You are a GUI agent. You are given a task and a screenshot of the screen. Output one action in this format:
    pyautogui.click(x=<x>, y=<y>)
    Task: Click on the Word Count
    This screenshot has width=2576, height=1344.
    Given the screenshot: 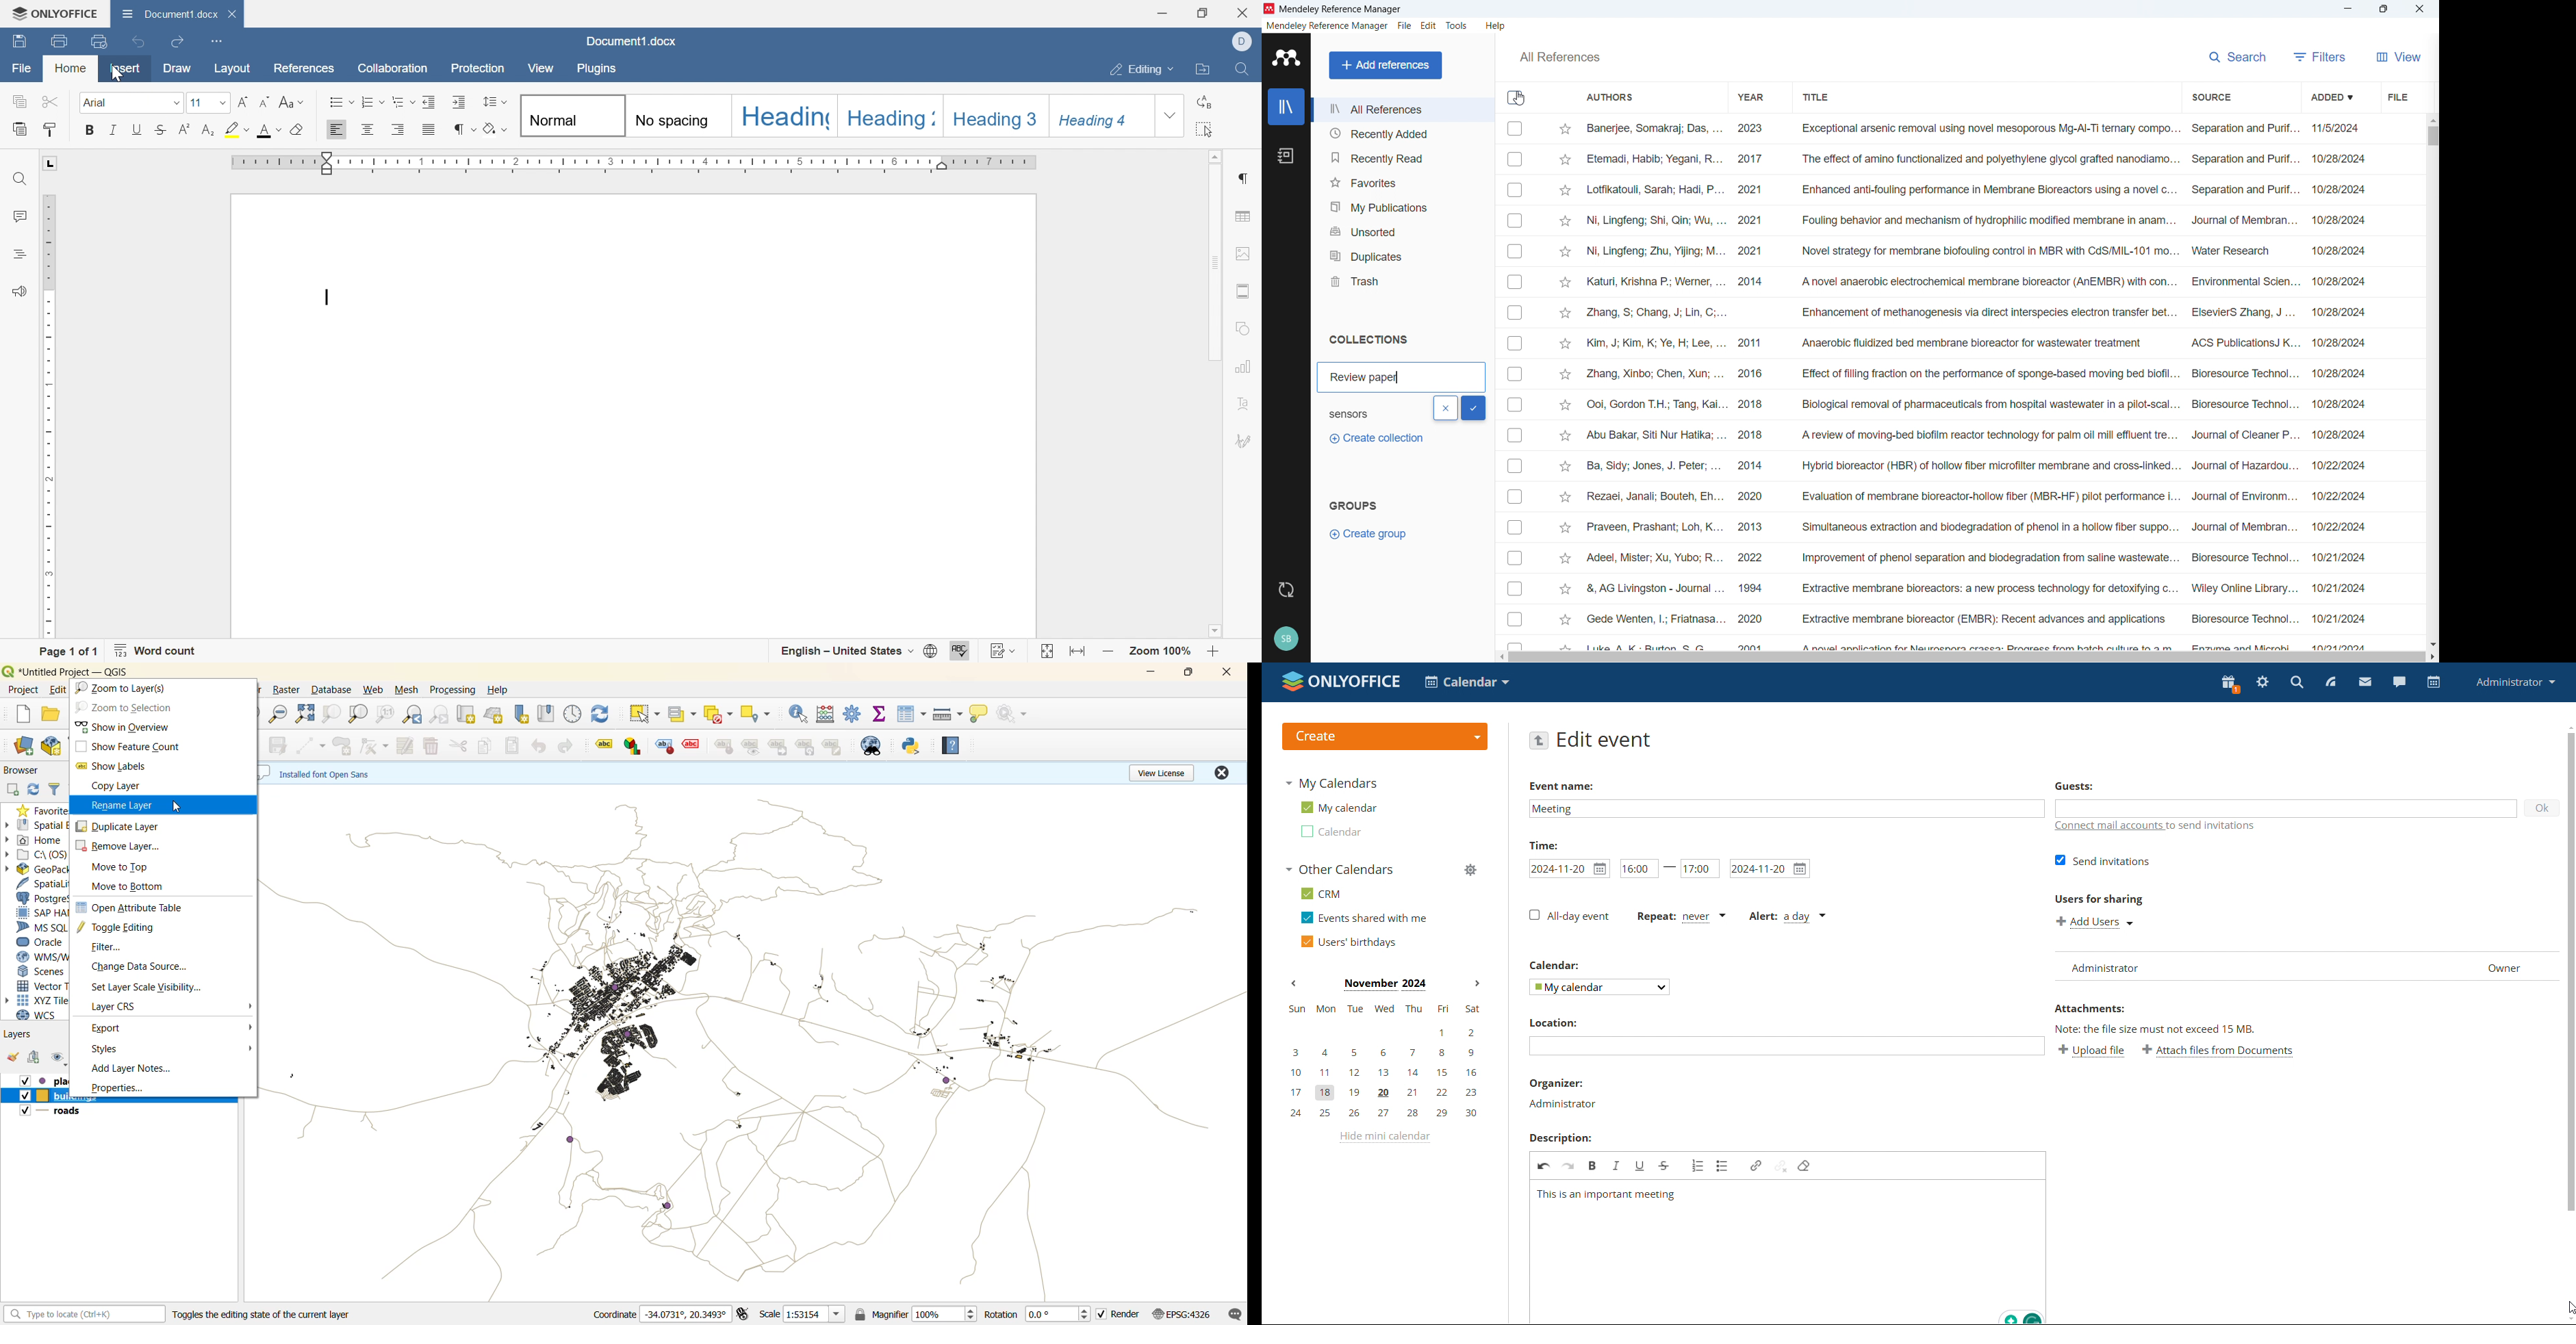 What is the action you would take?
    pyautogui.click(x=158, y=650)
    